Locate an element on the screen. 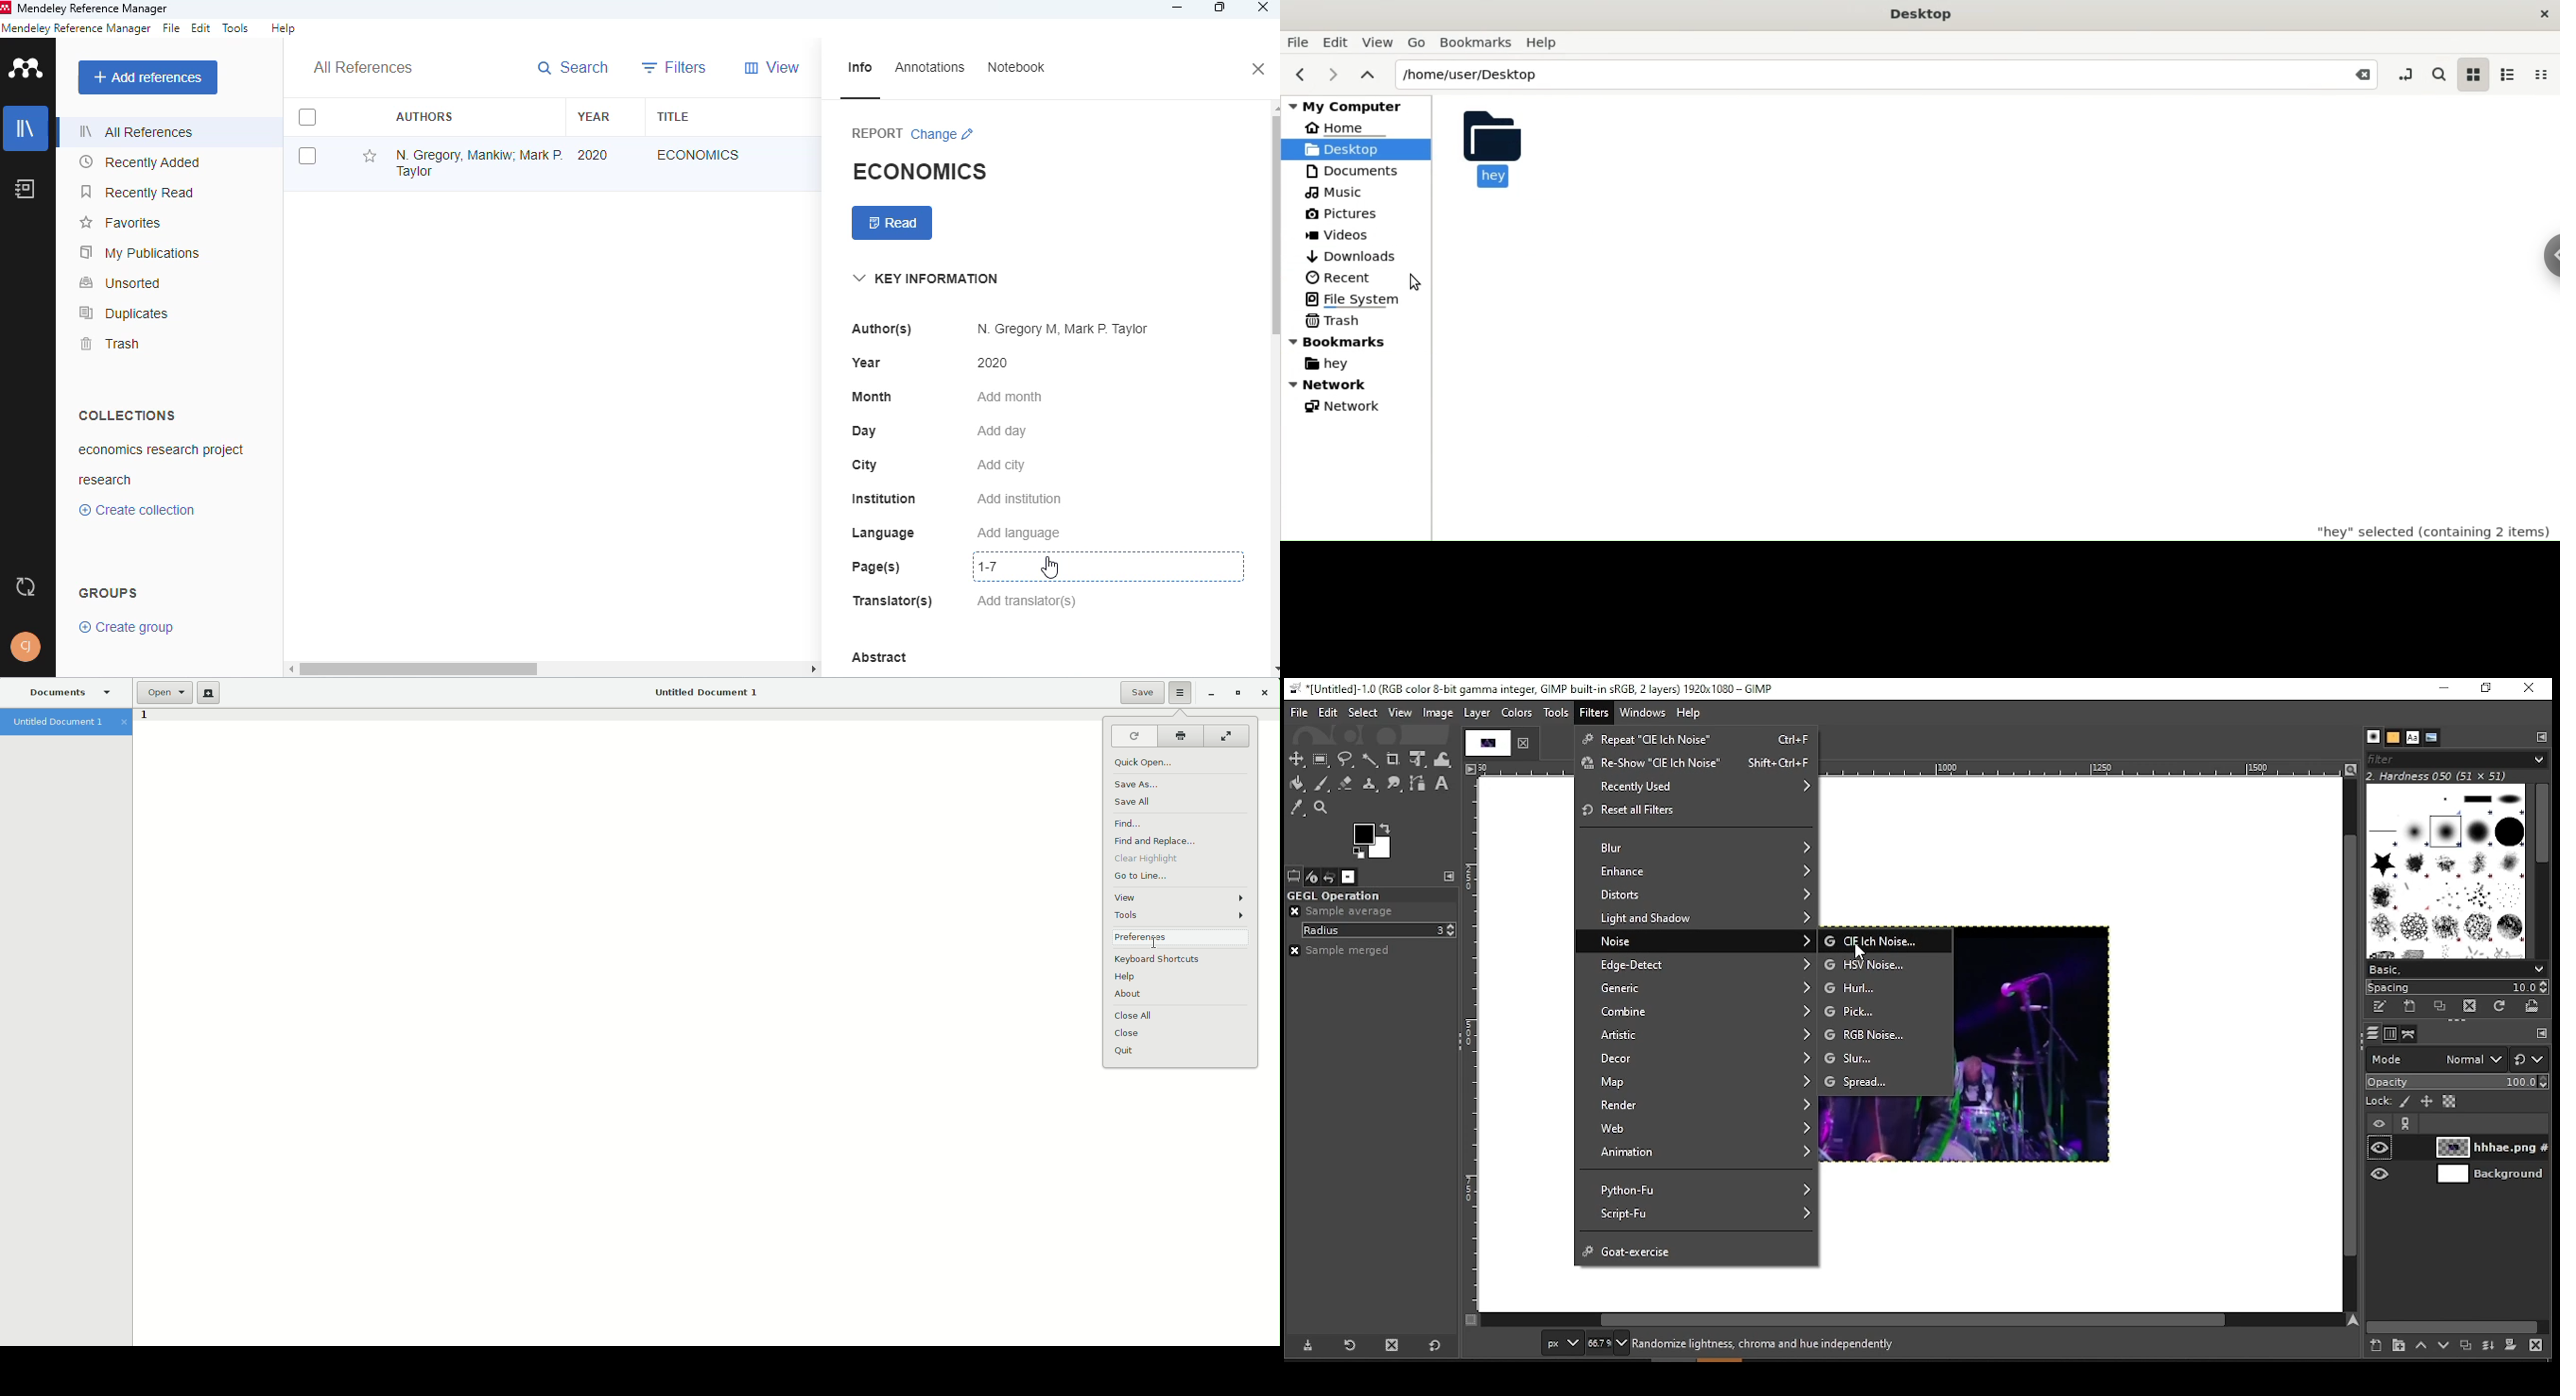  rgb noise is located at coordinates (1886, 1034).